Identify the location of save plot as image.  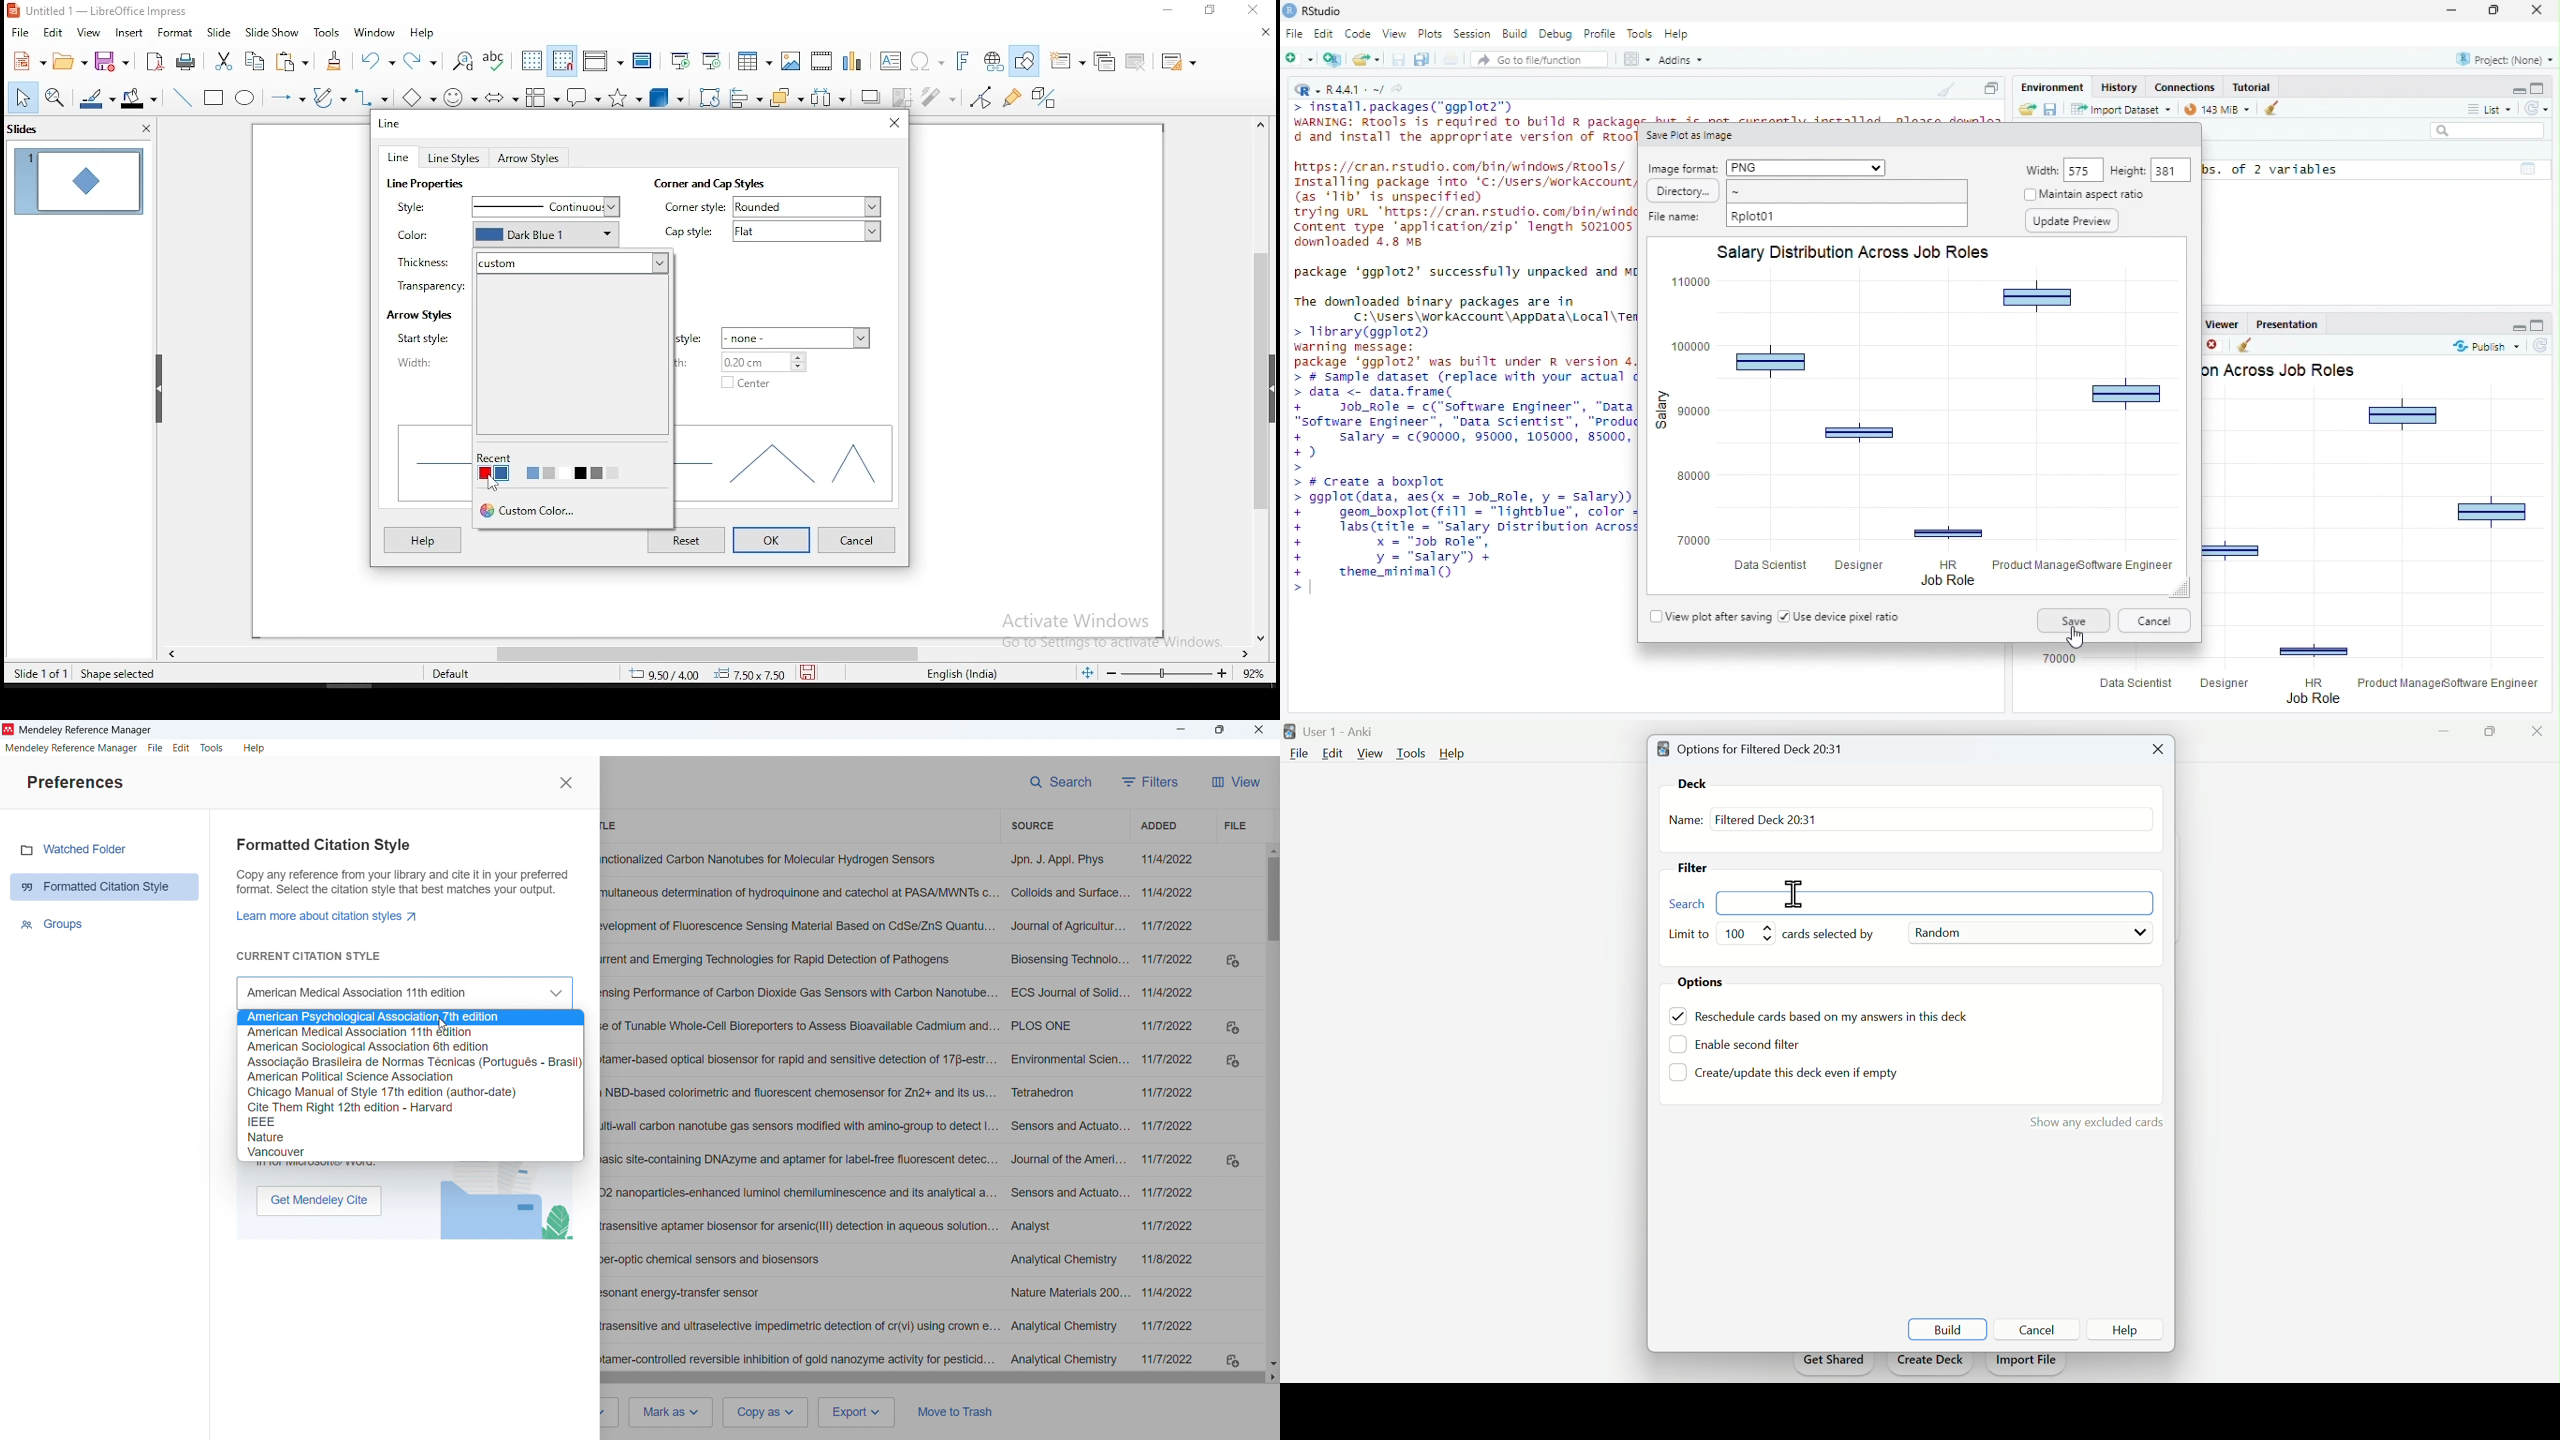
(1696, 133).